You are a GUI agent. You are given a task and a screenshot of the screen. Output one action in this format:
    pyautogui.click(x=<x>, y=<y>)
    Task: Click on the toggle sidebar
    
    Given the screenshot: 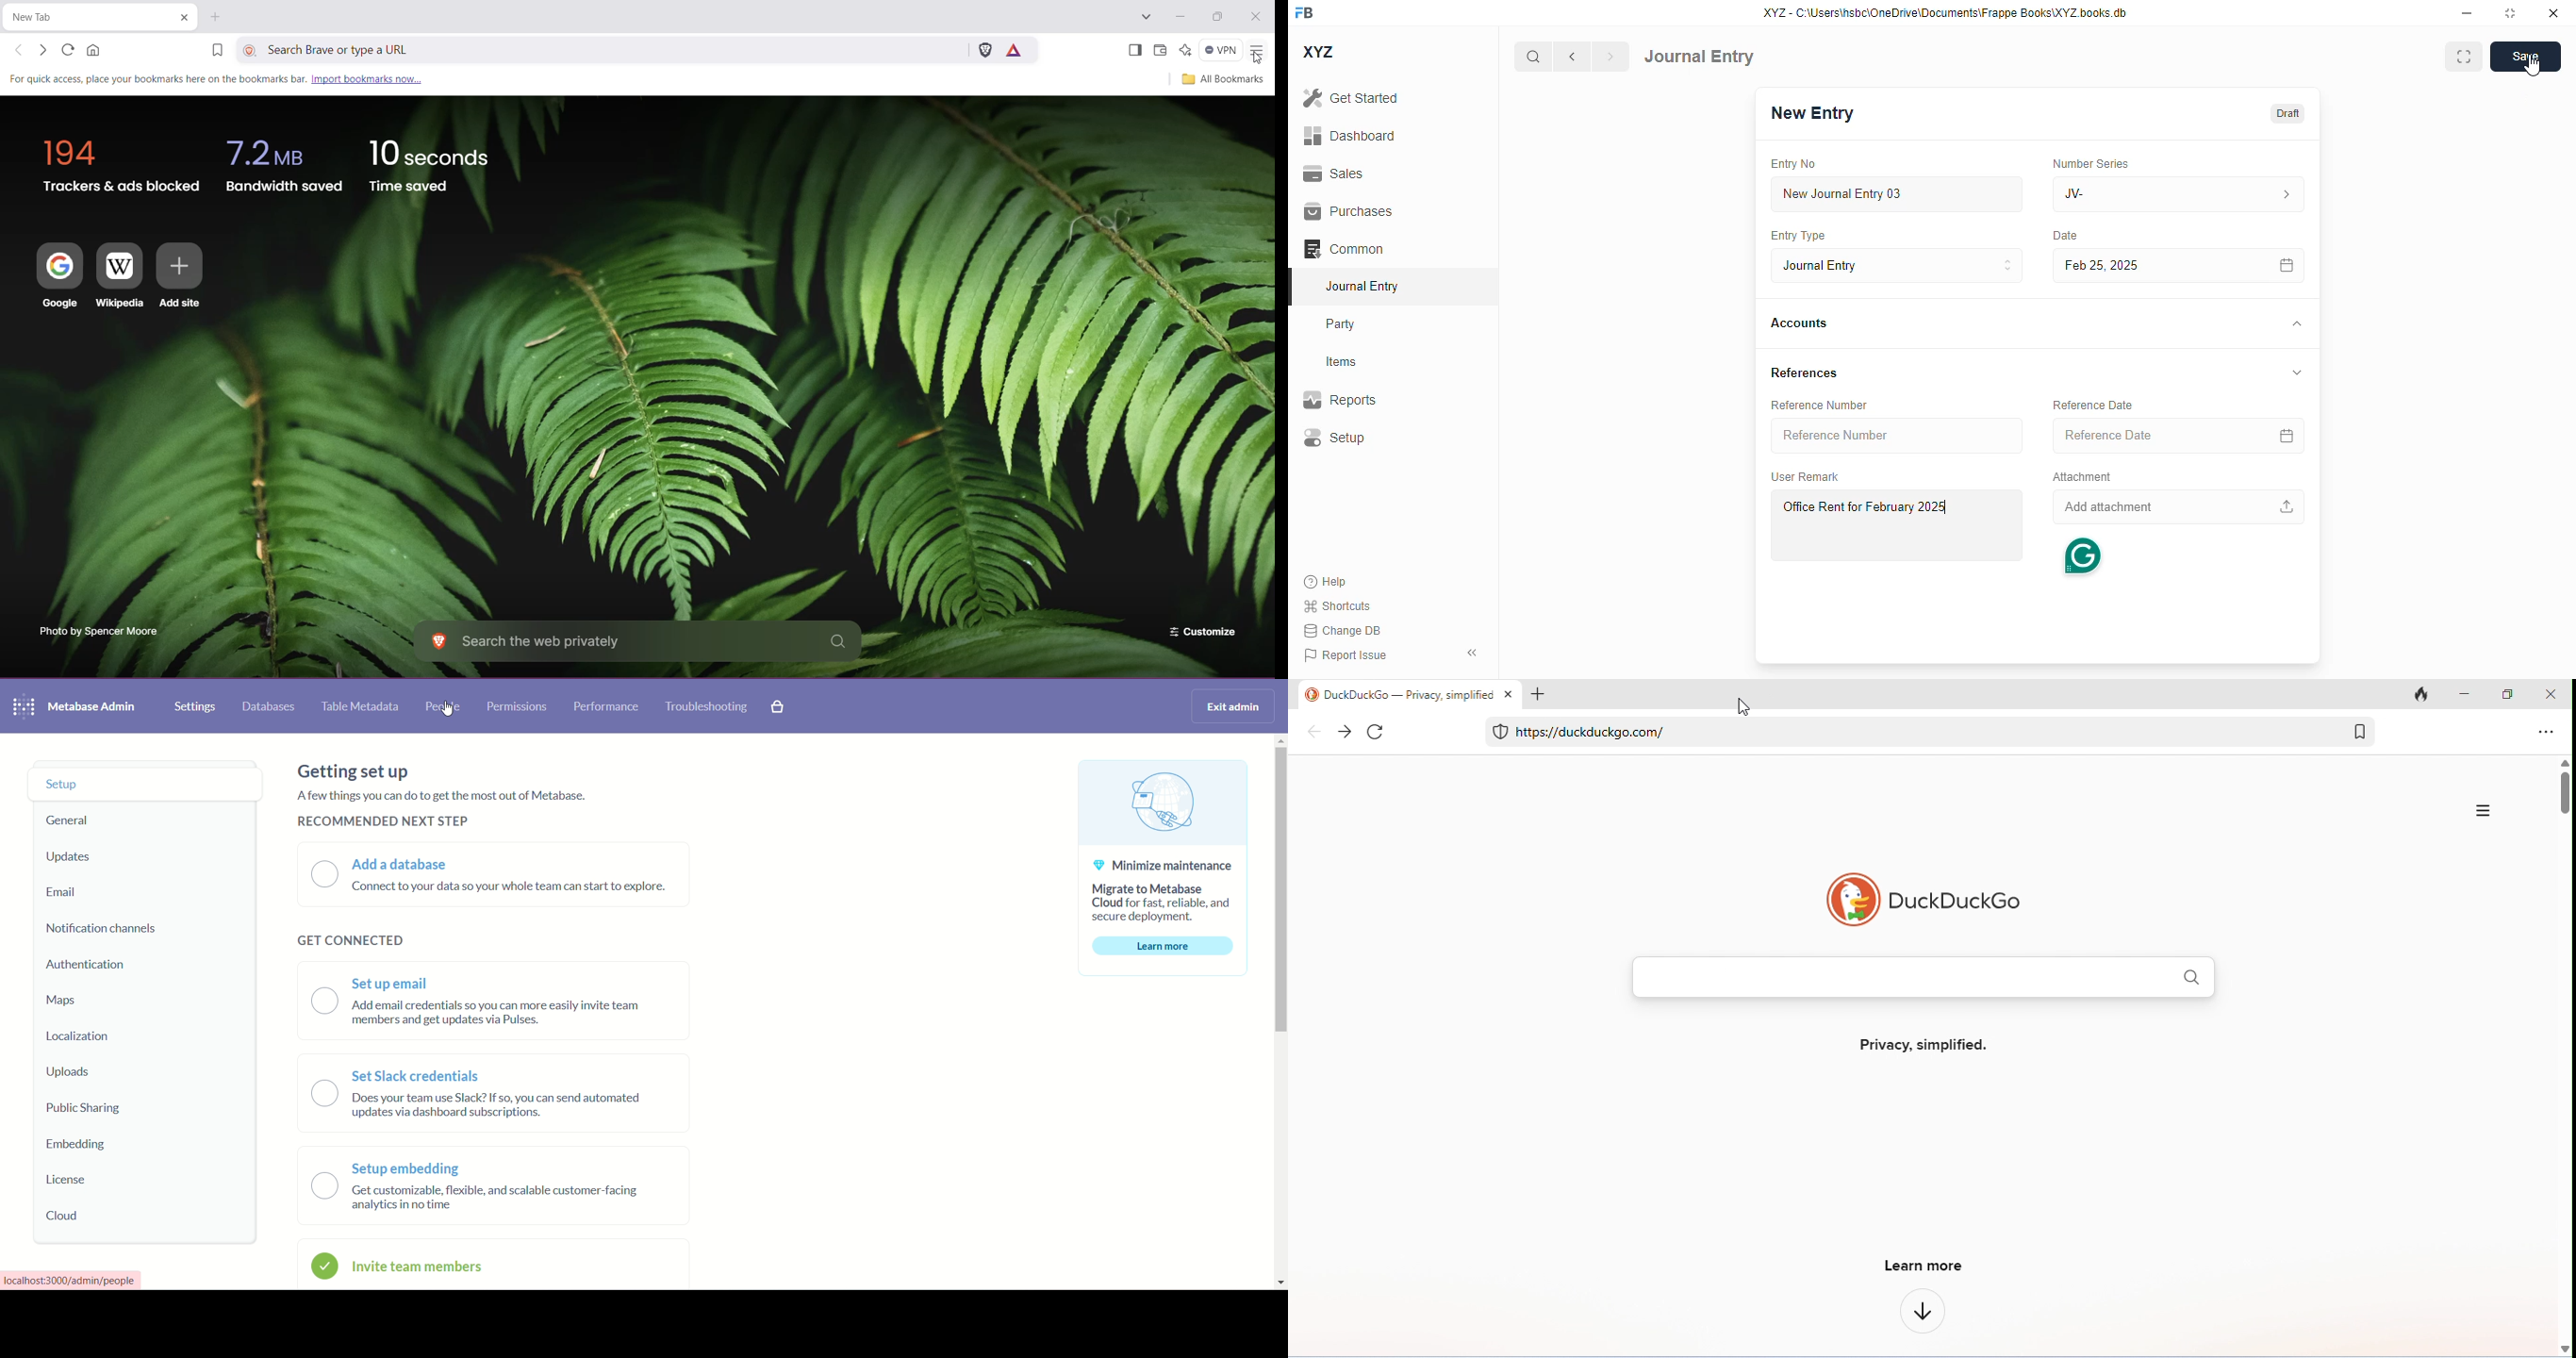 What is the action you would take?
    pyautogui.click(x=1474, y=653)
    